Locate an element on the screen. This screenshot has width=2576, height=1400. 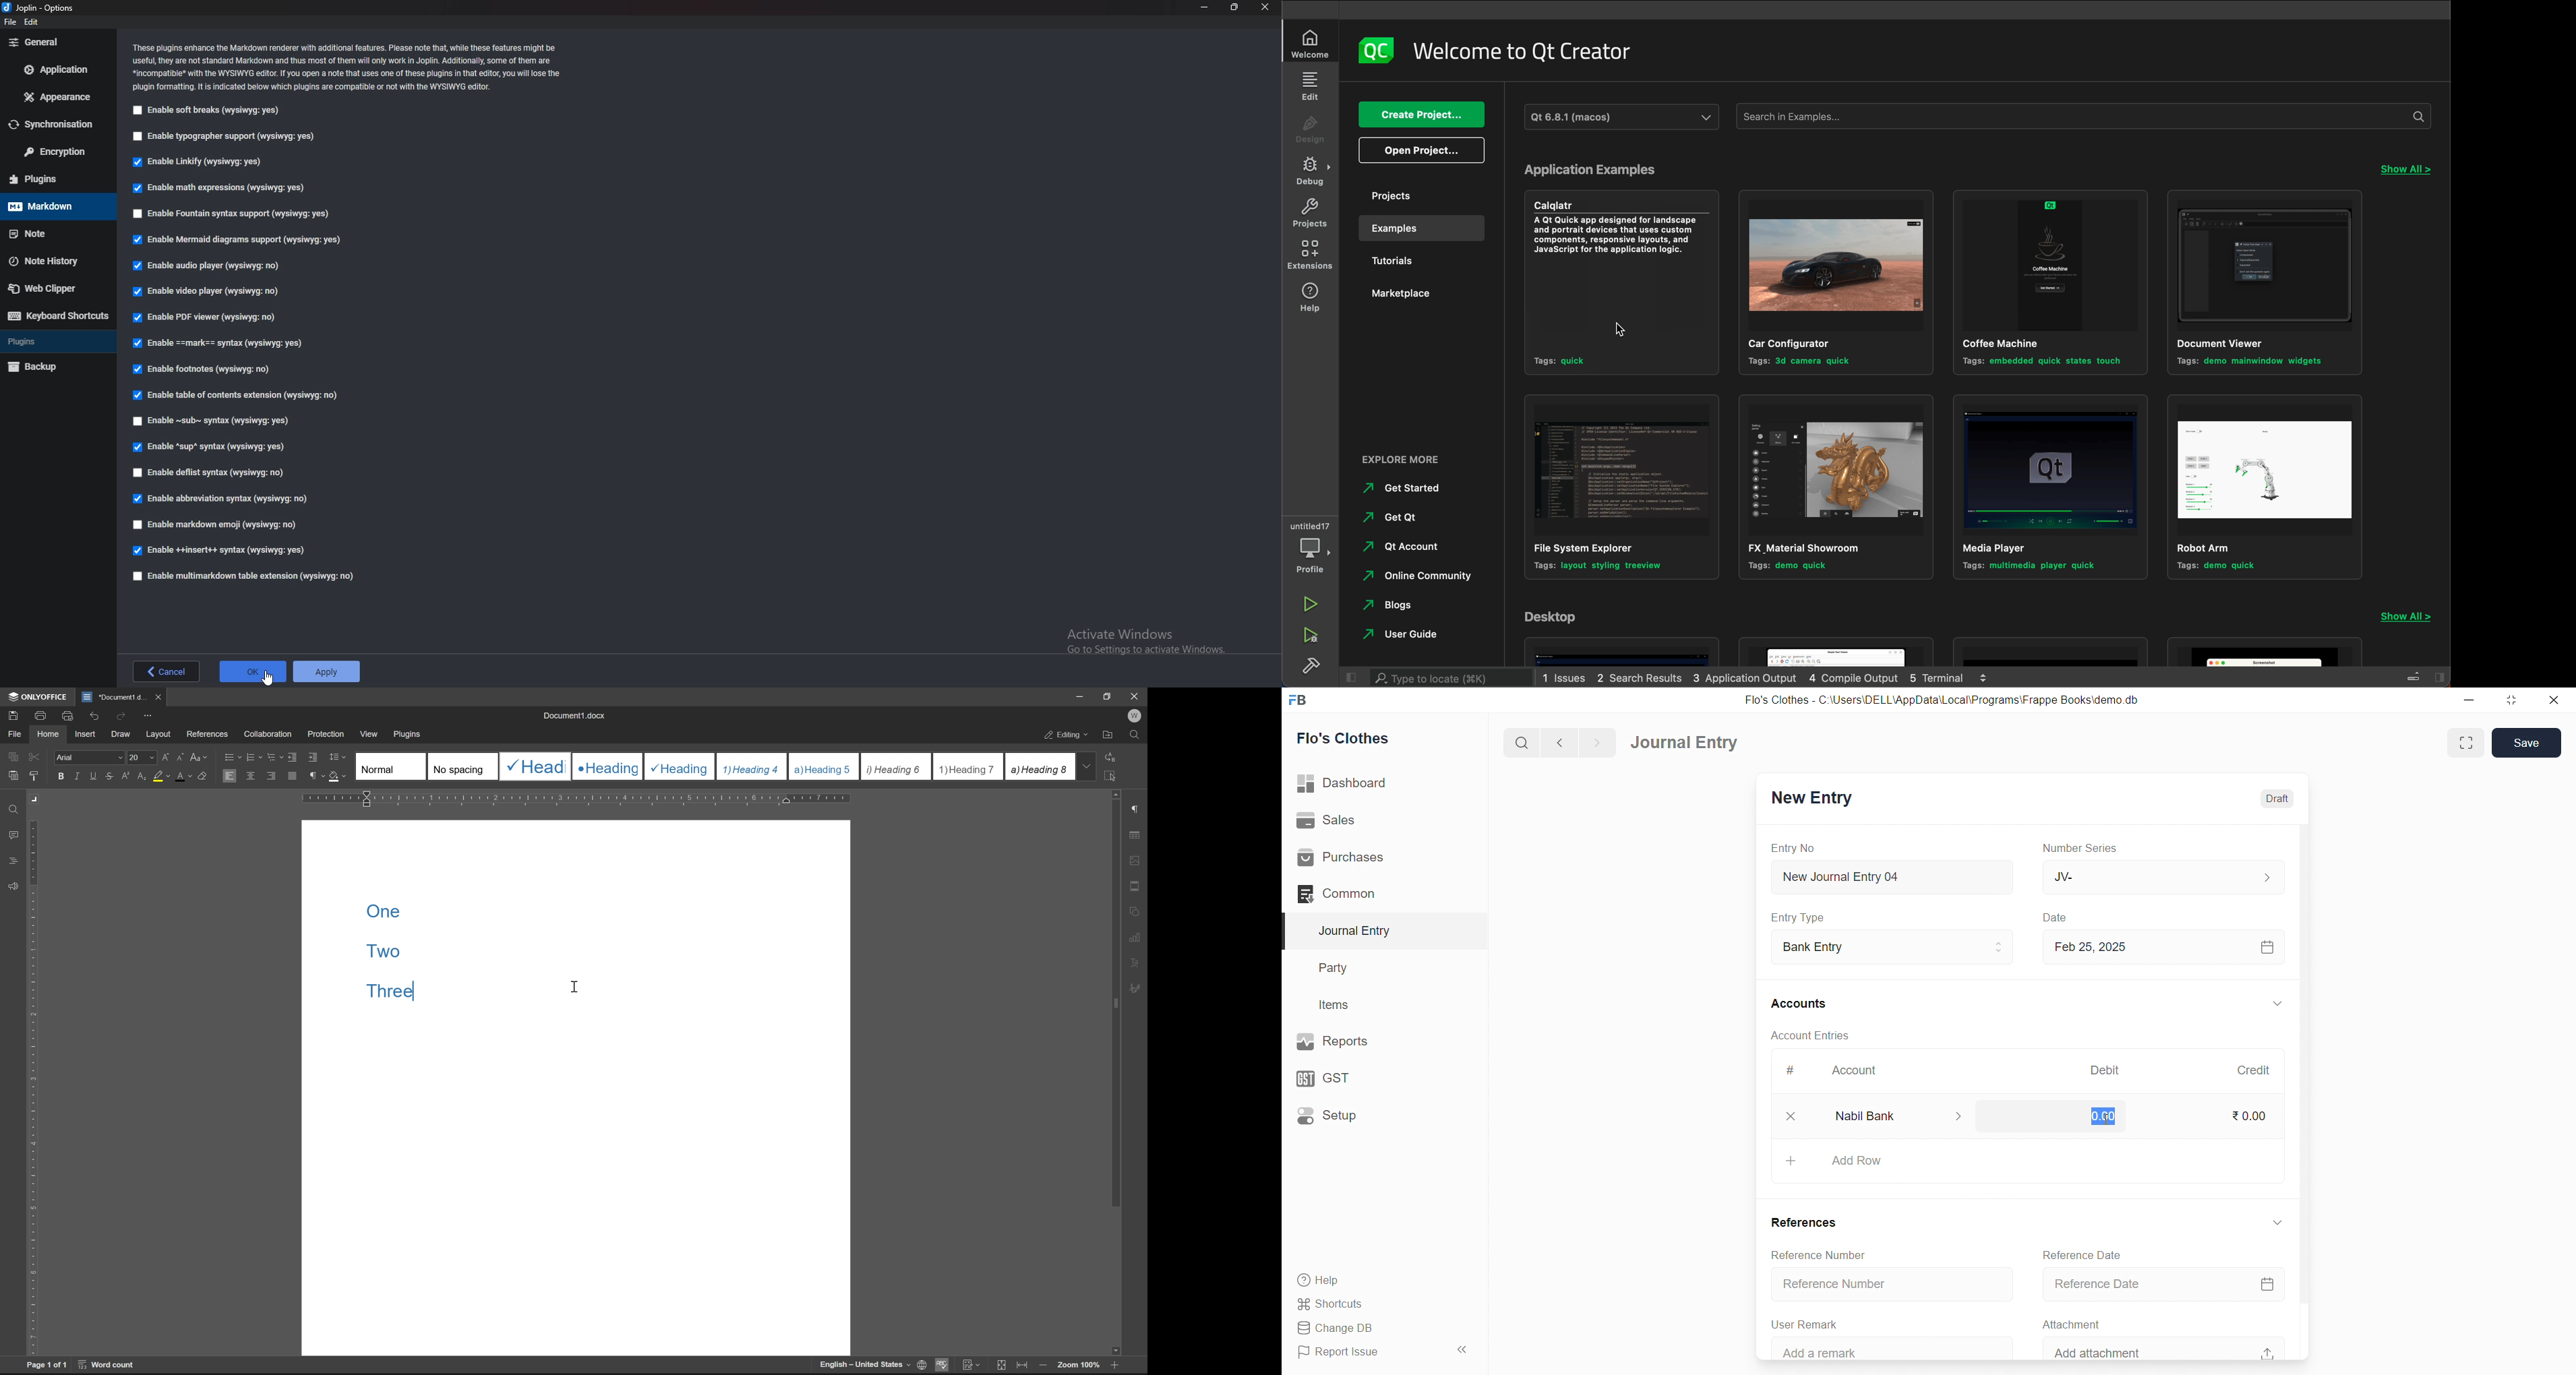
welcome is located at coordinates (1310, 44).